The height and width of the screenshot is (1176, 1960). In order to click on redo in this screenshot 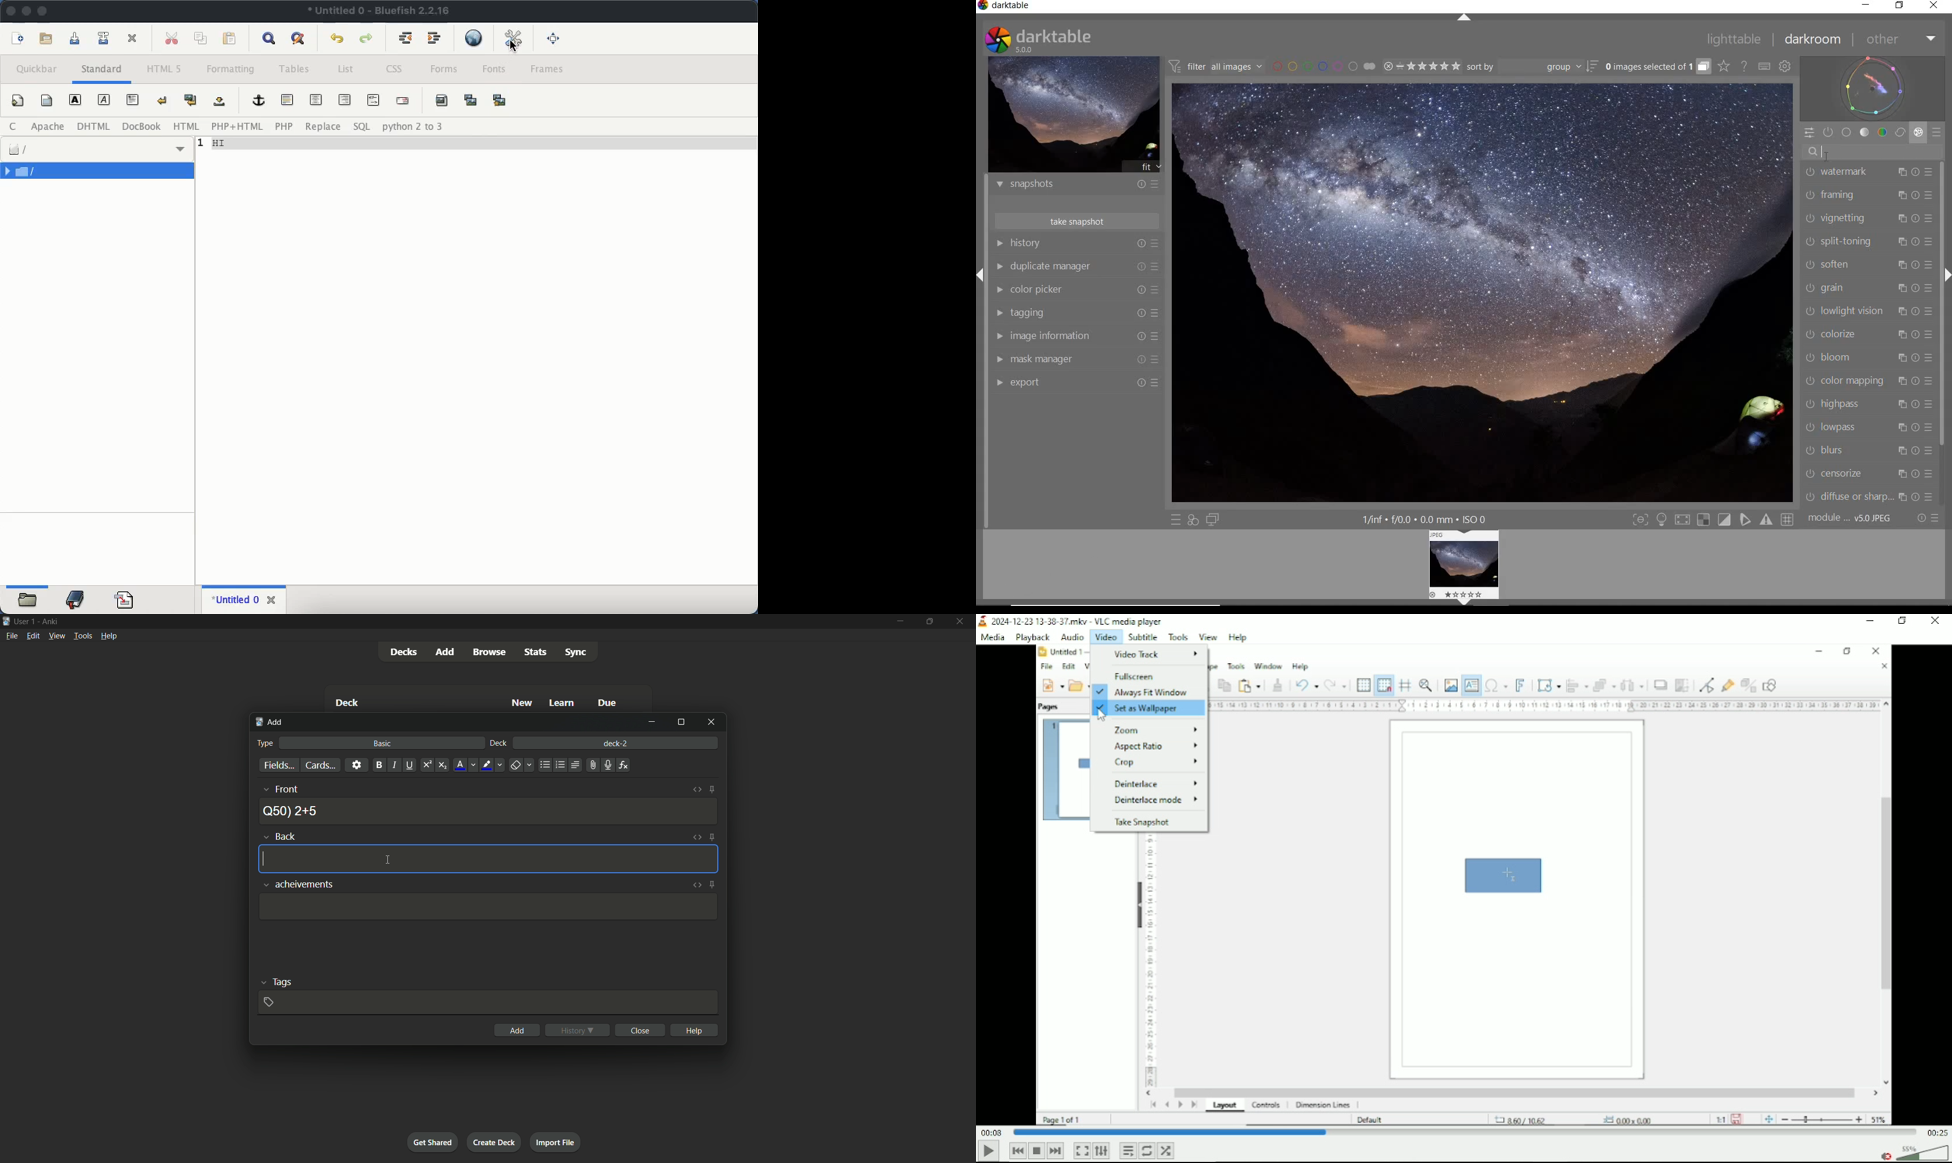, I will do `click(367, 37)`.